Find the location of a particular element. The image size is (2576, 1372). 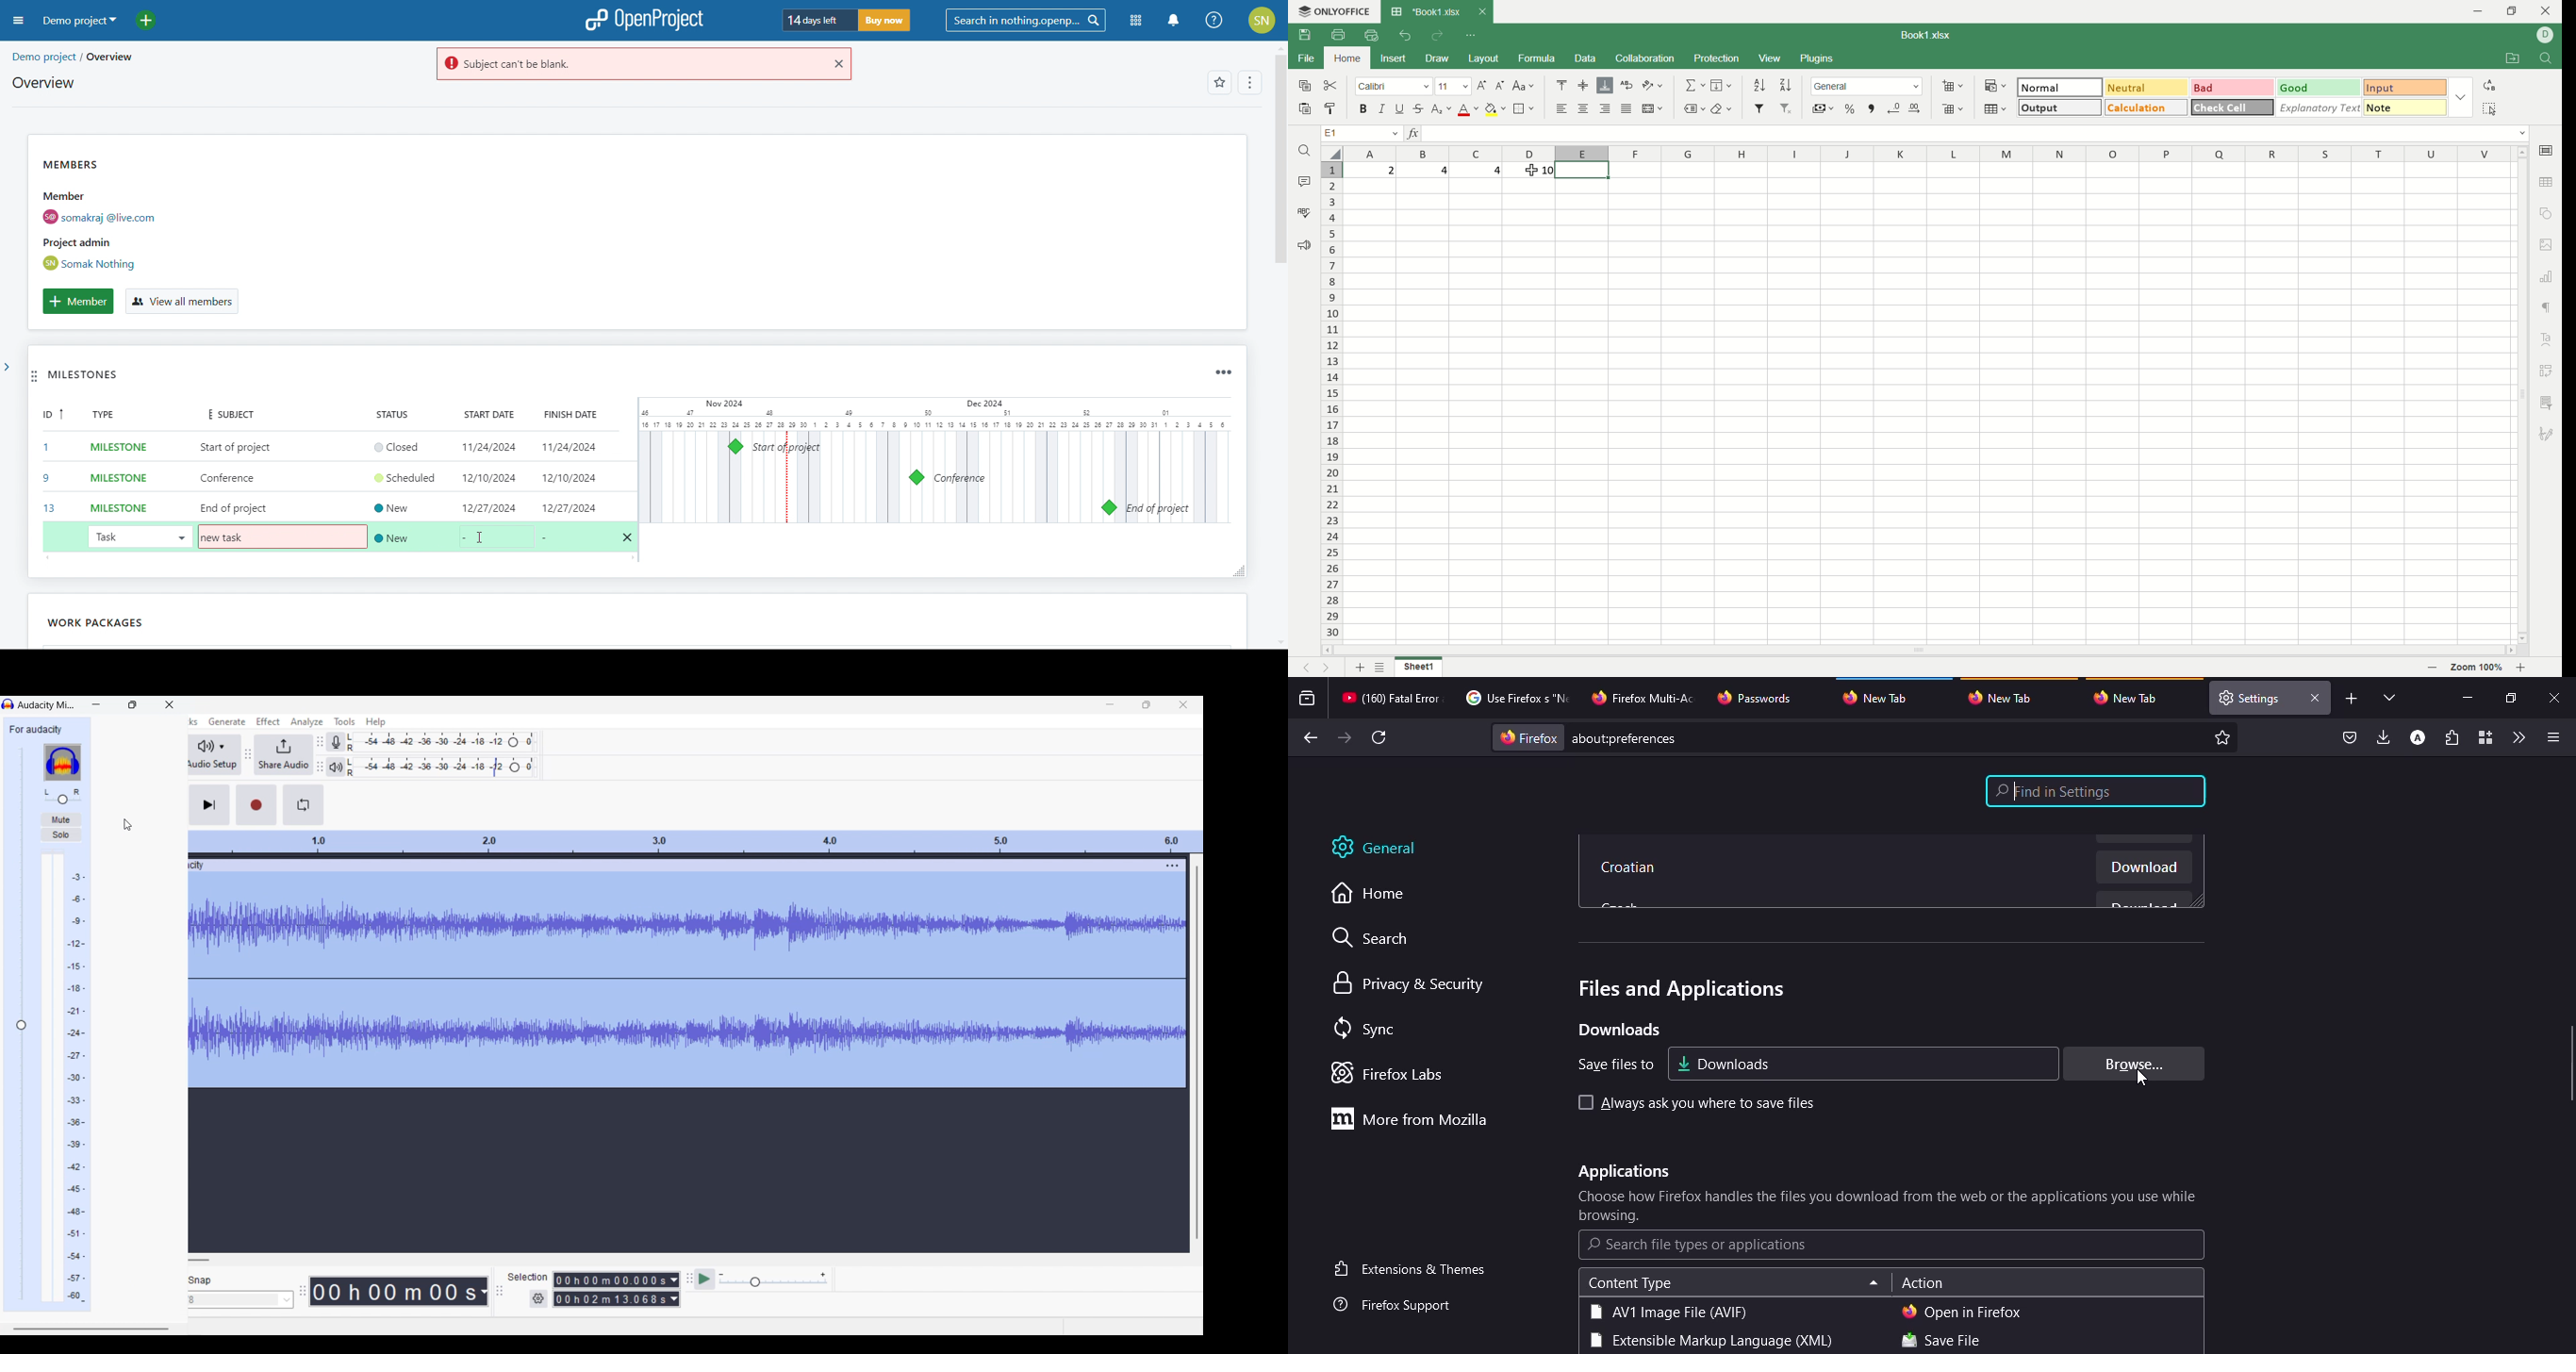

Selection duration is located at coordinates (611, 1289).